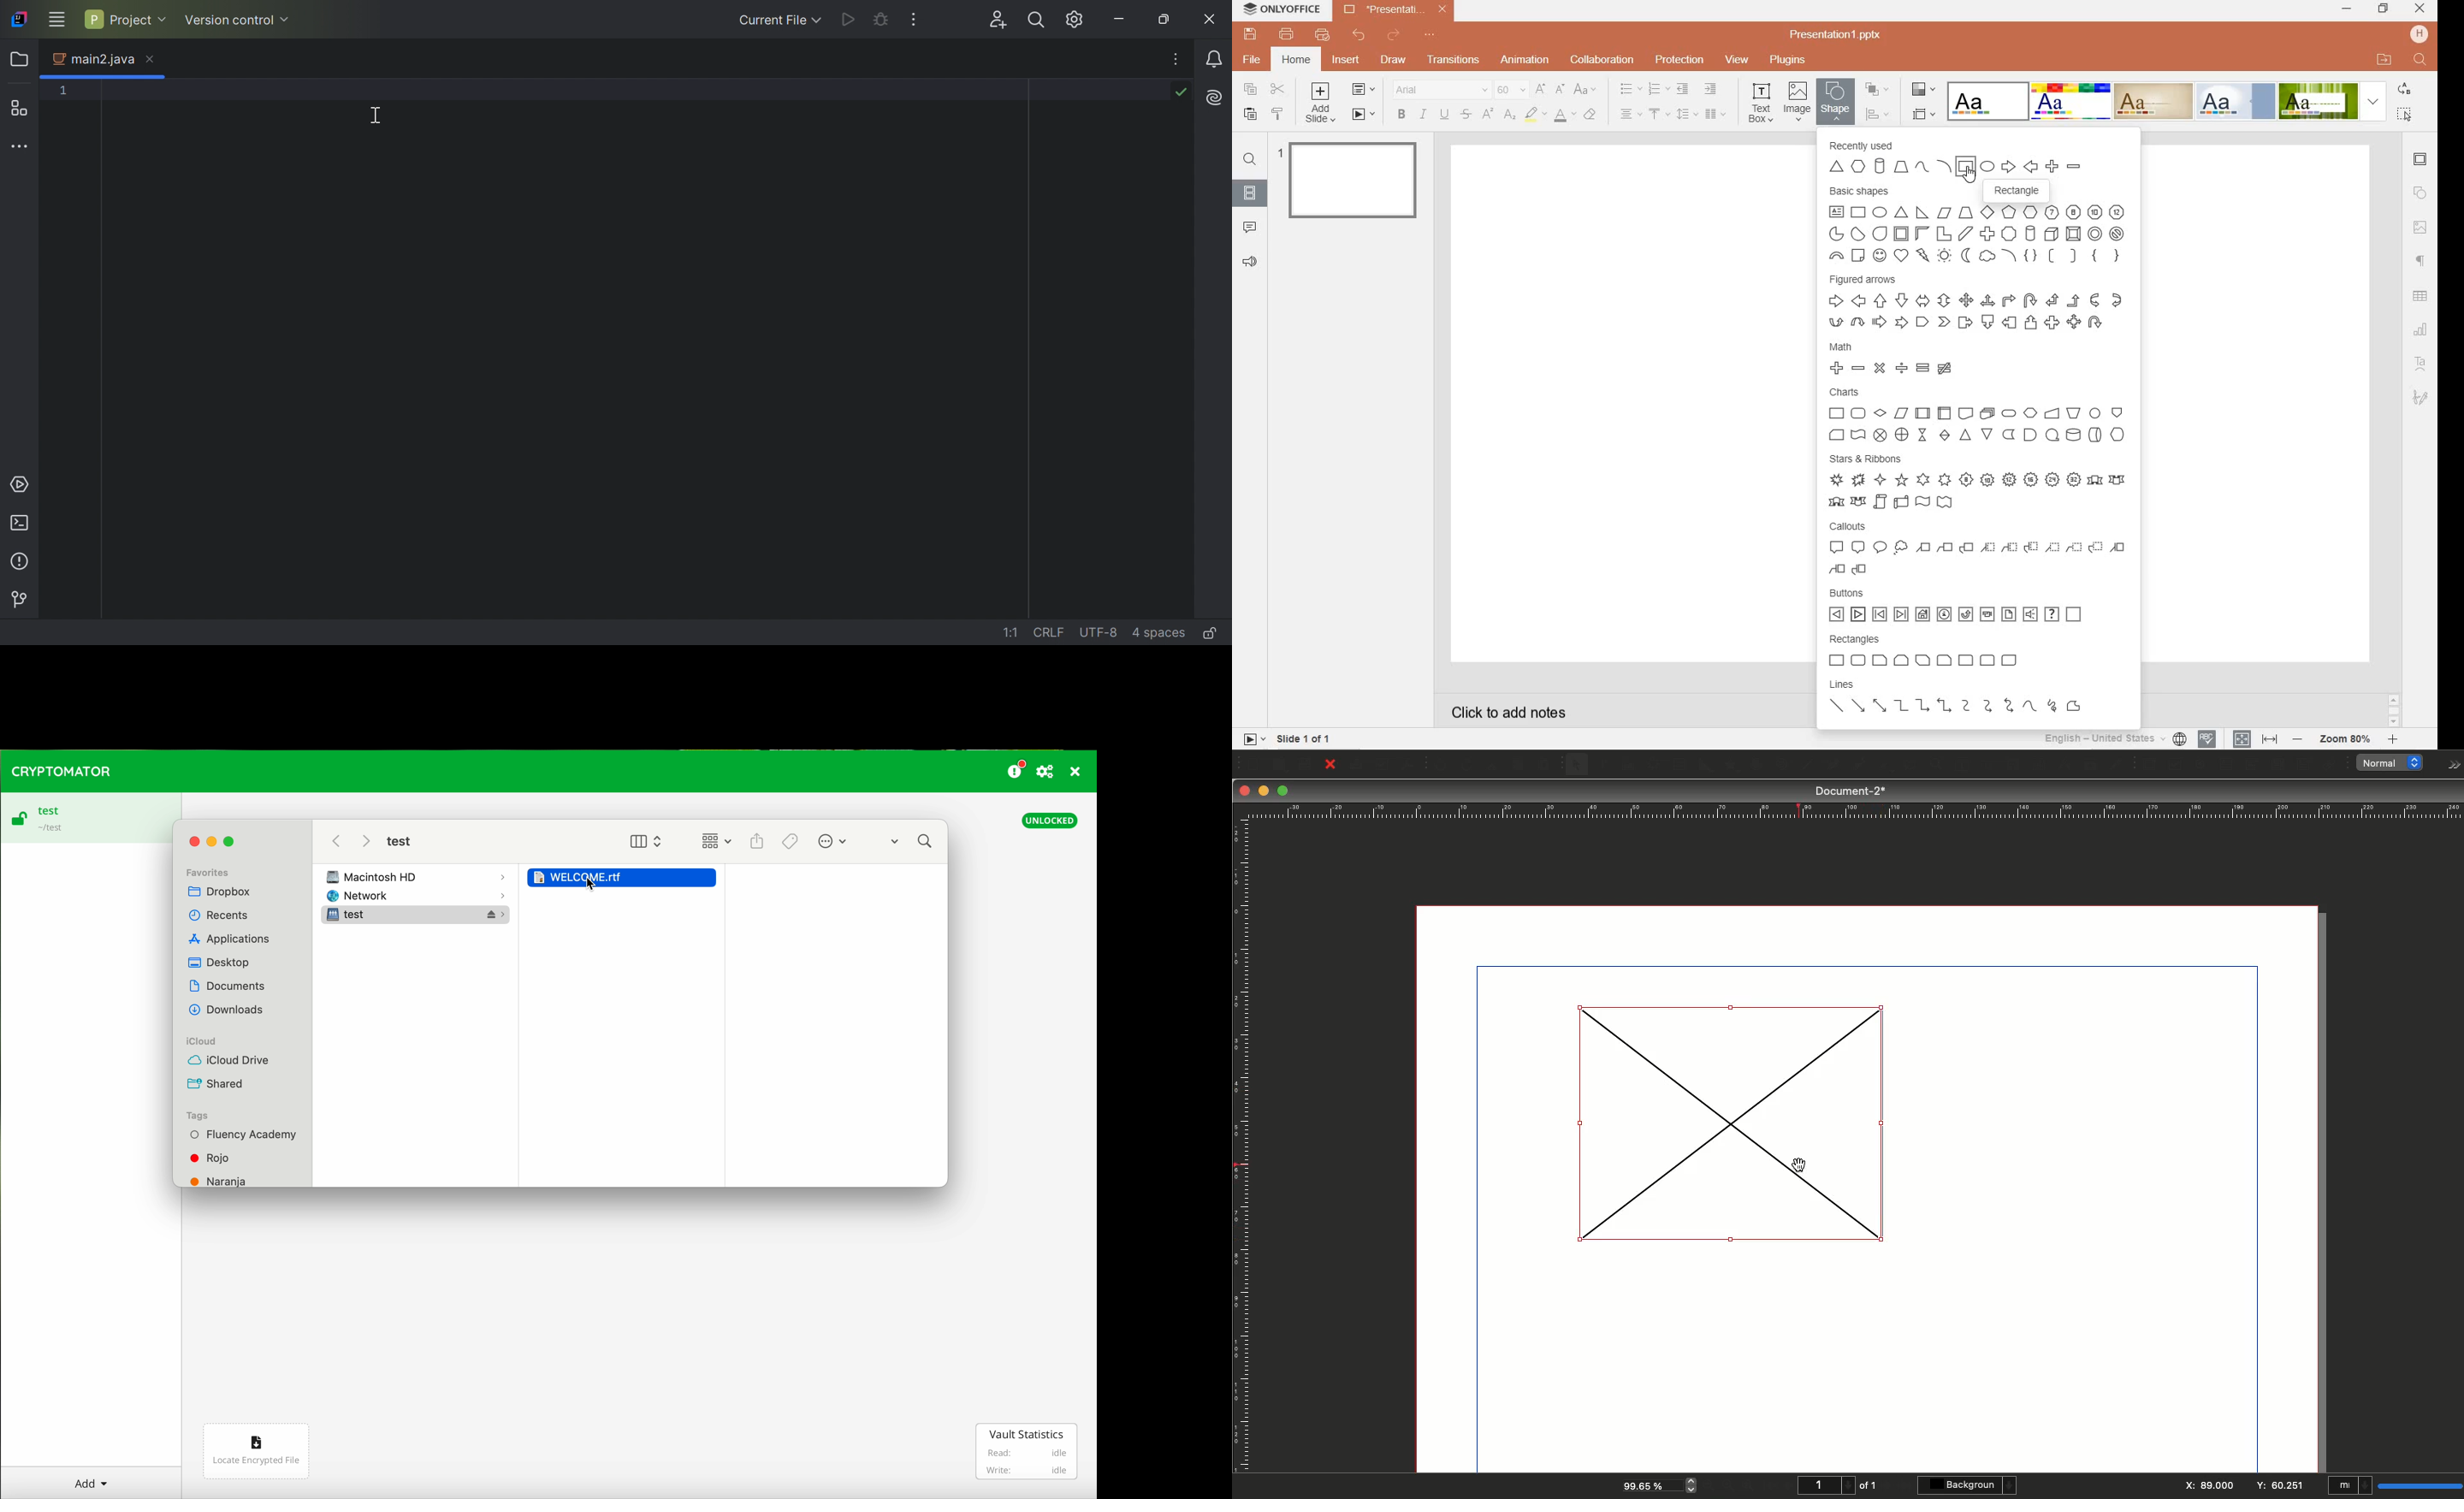  Describe the element at coordinates (2075, 548) in the screenshot. I see `Line Callout 2 (No border)` at that location.